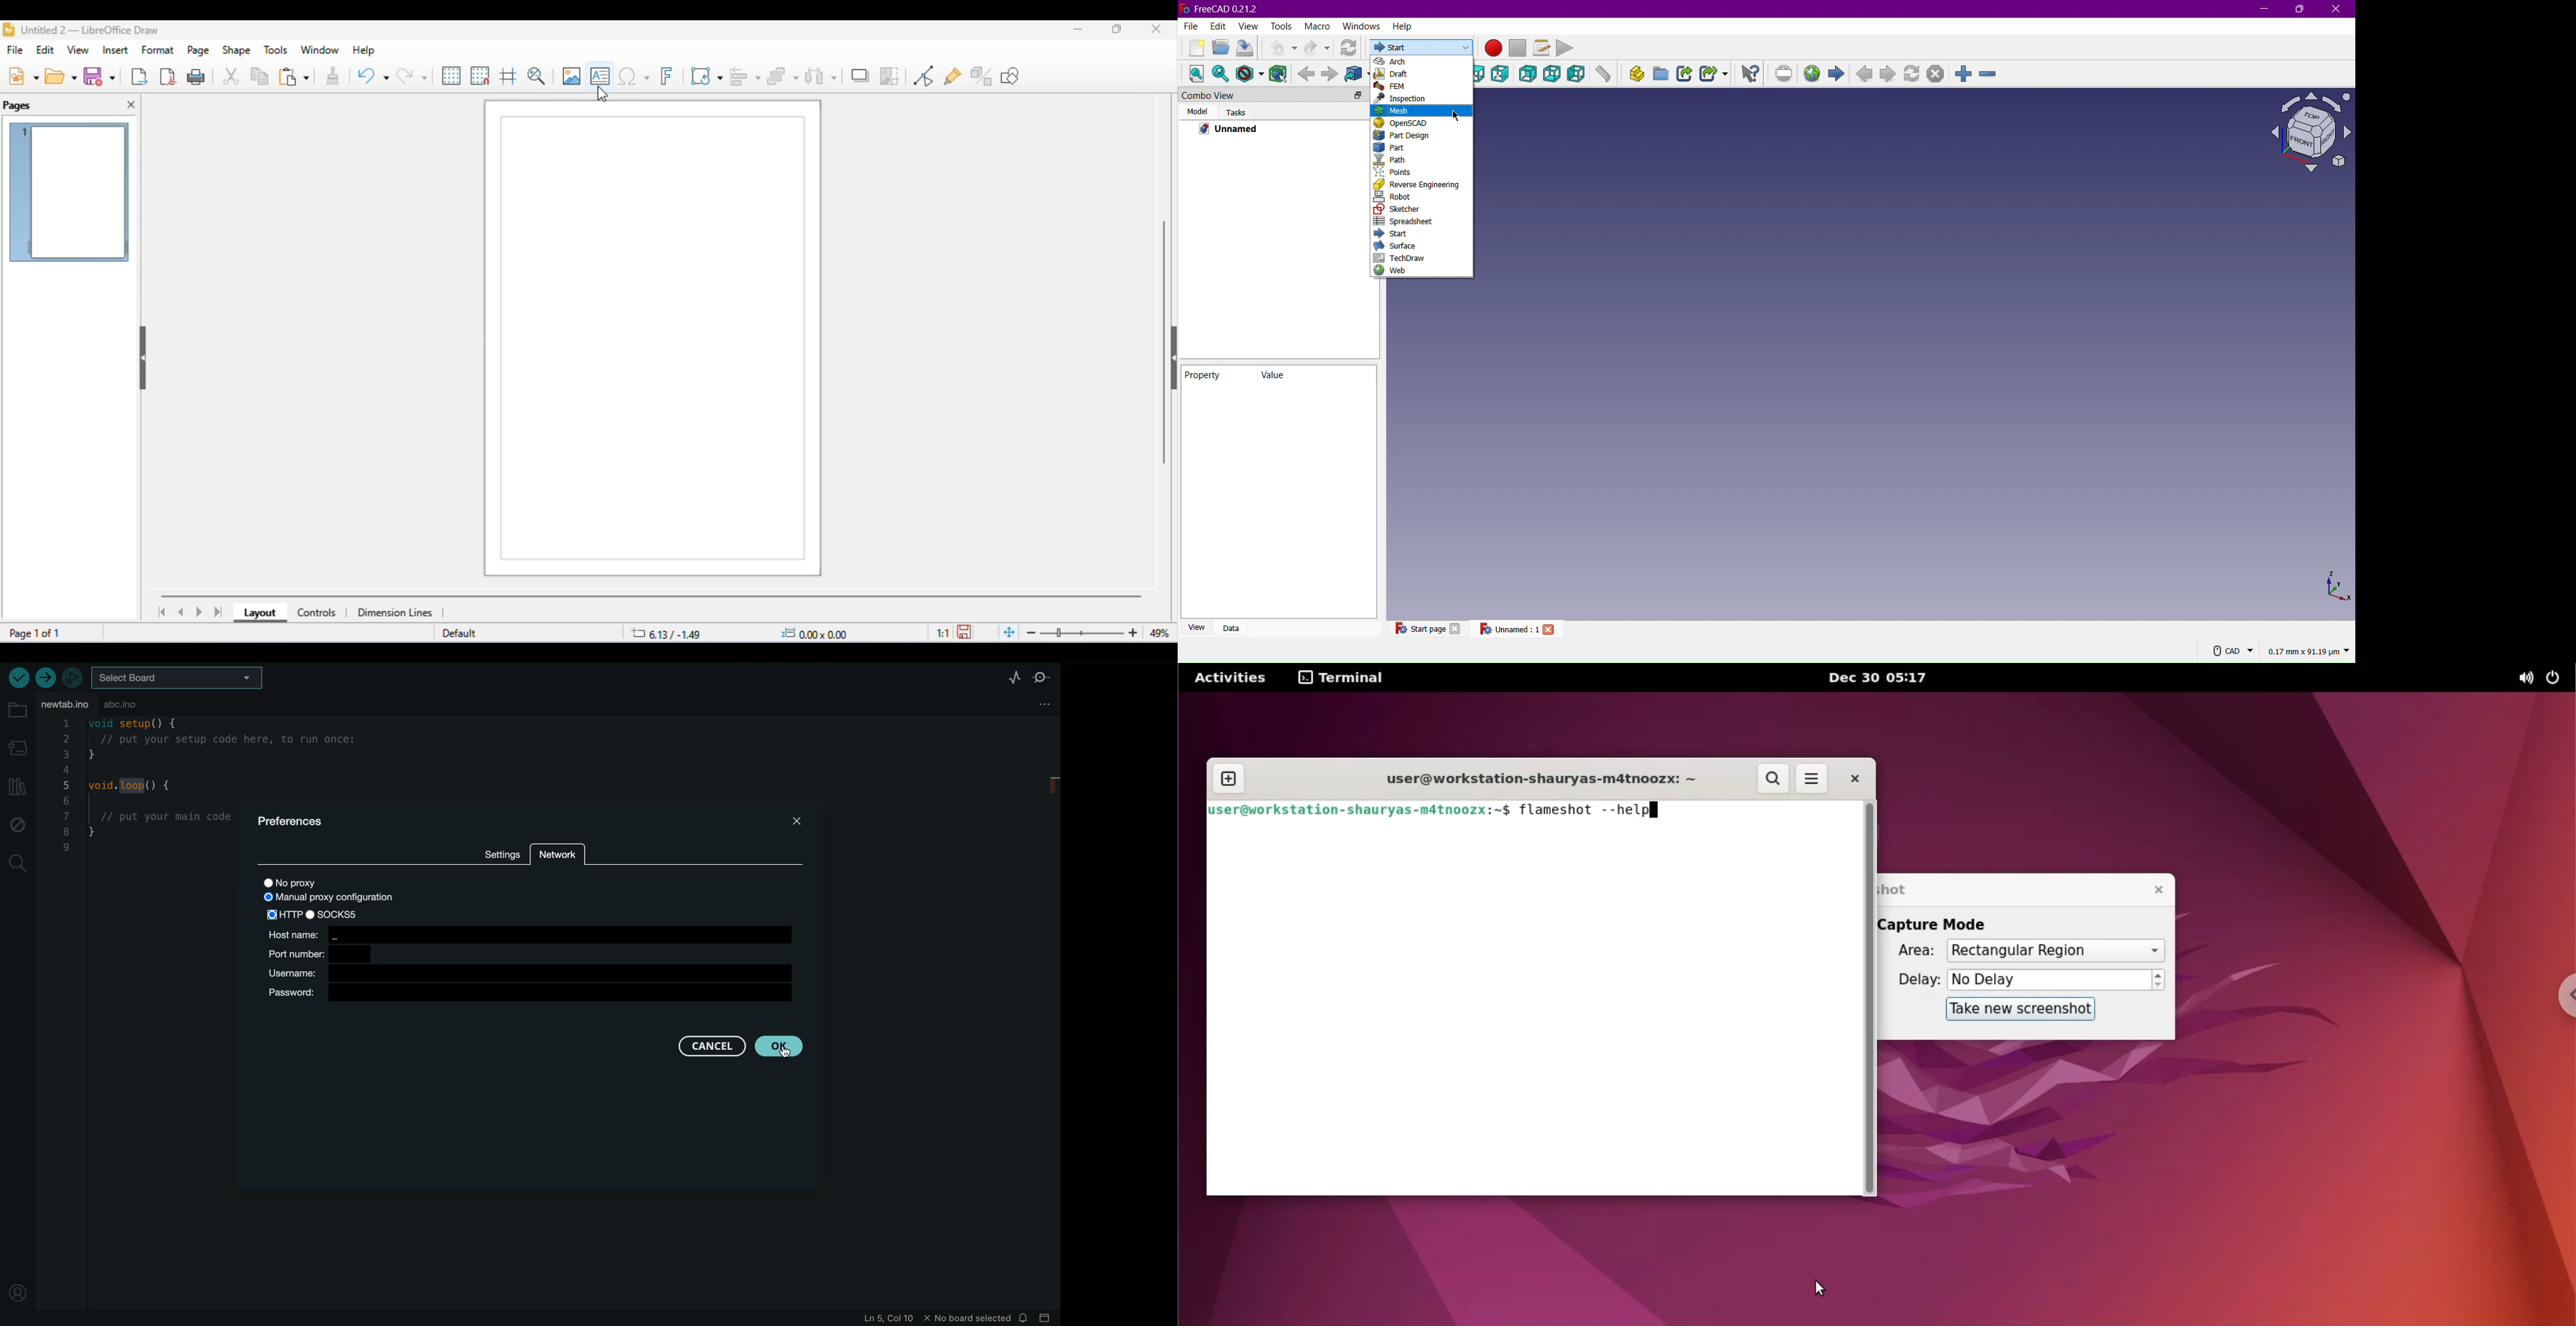 This screenshot has width=2576, height=1344. I want to click on layout, so click(257, 614).